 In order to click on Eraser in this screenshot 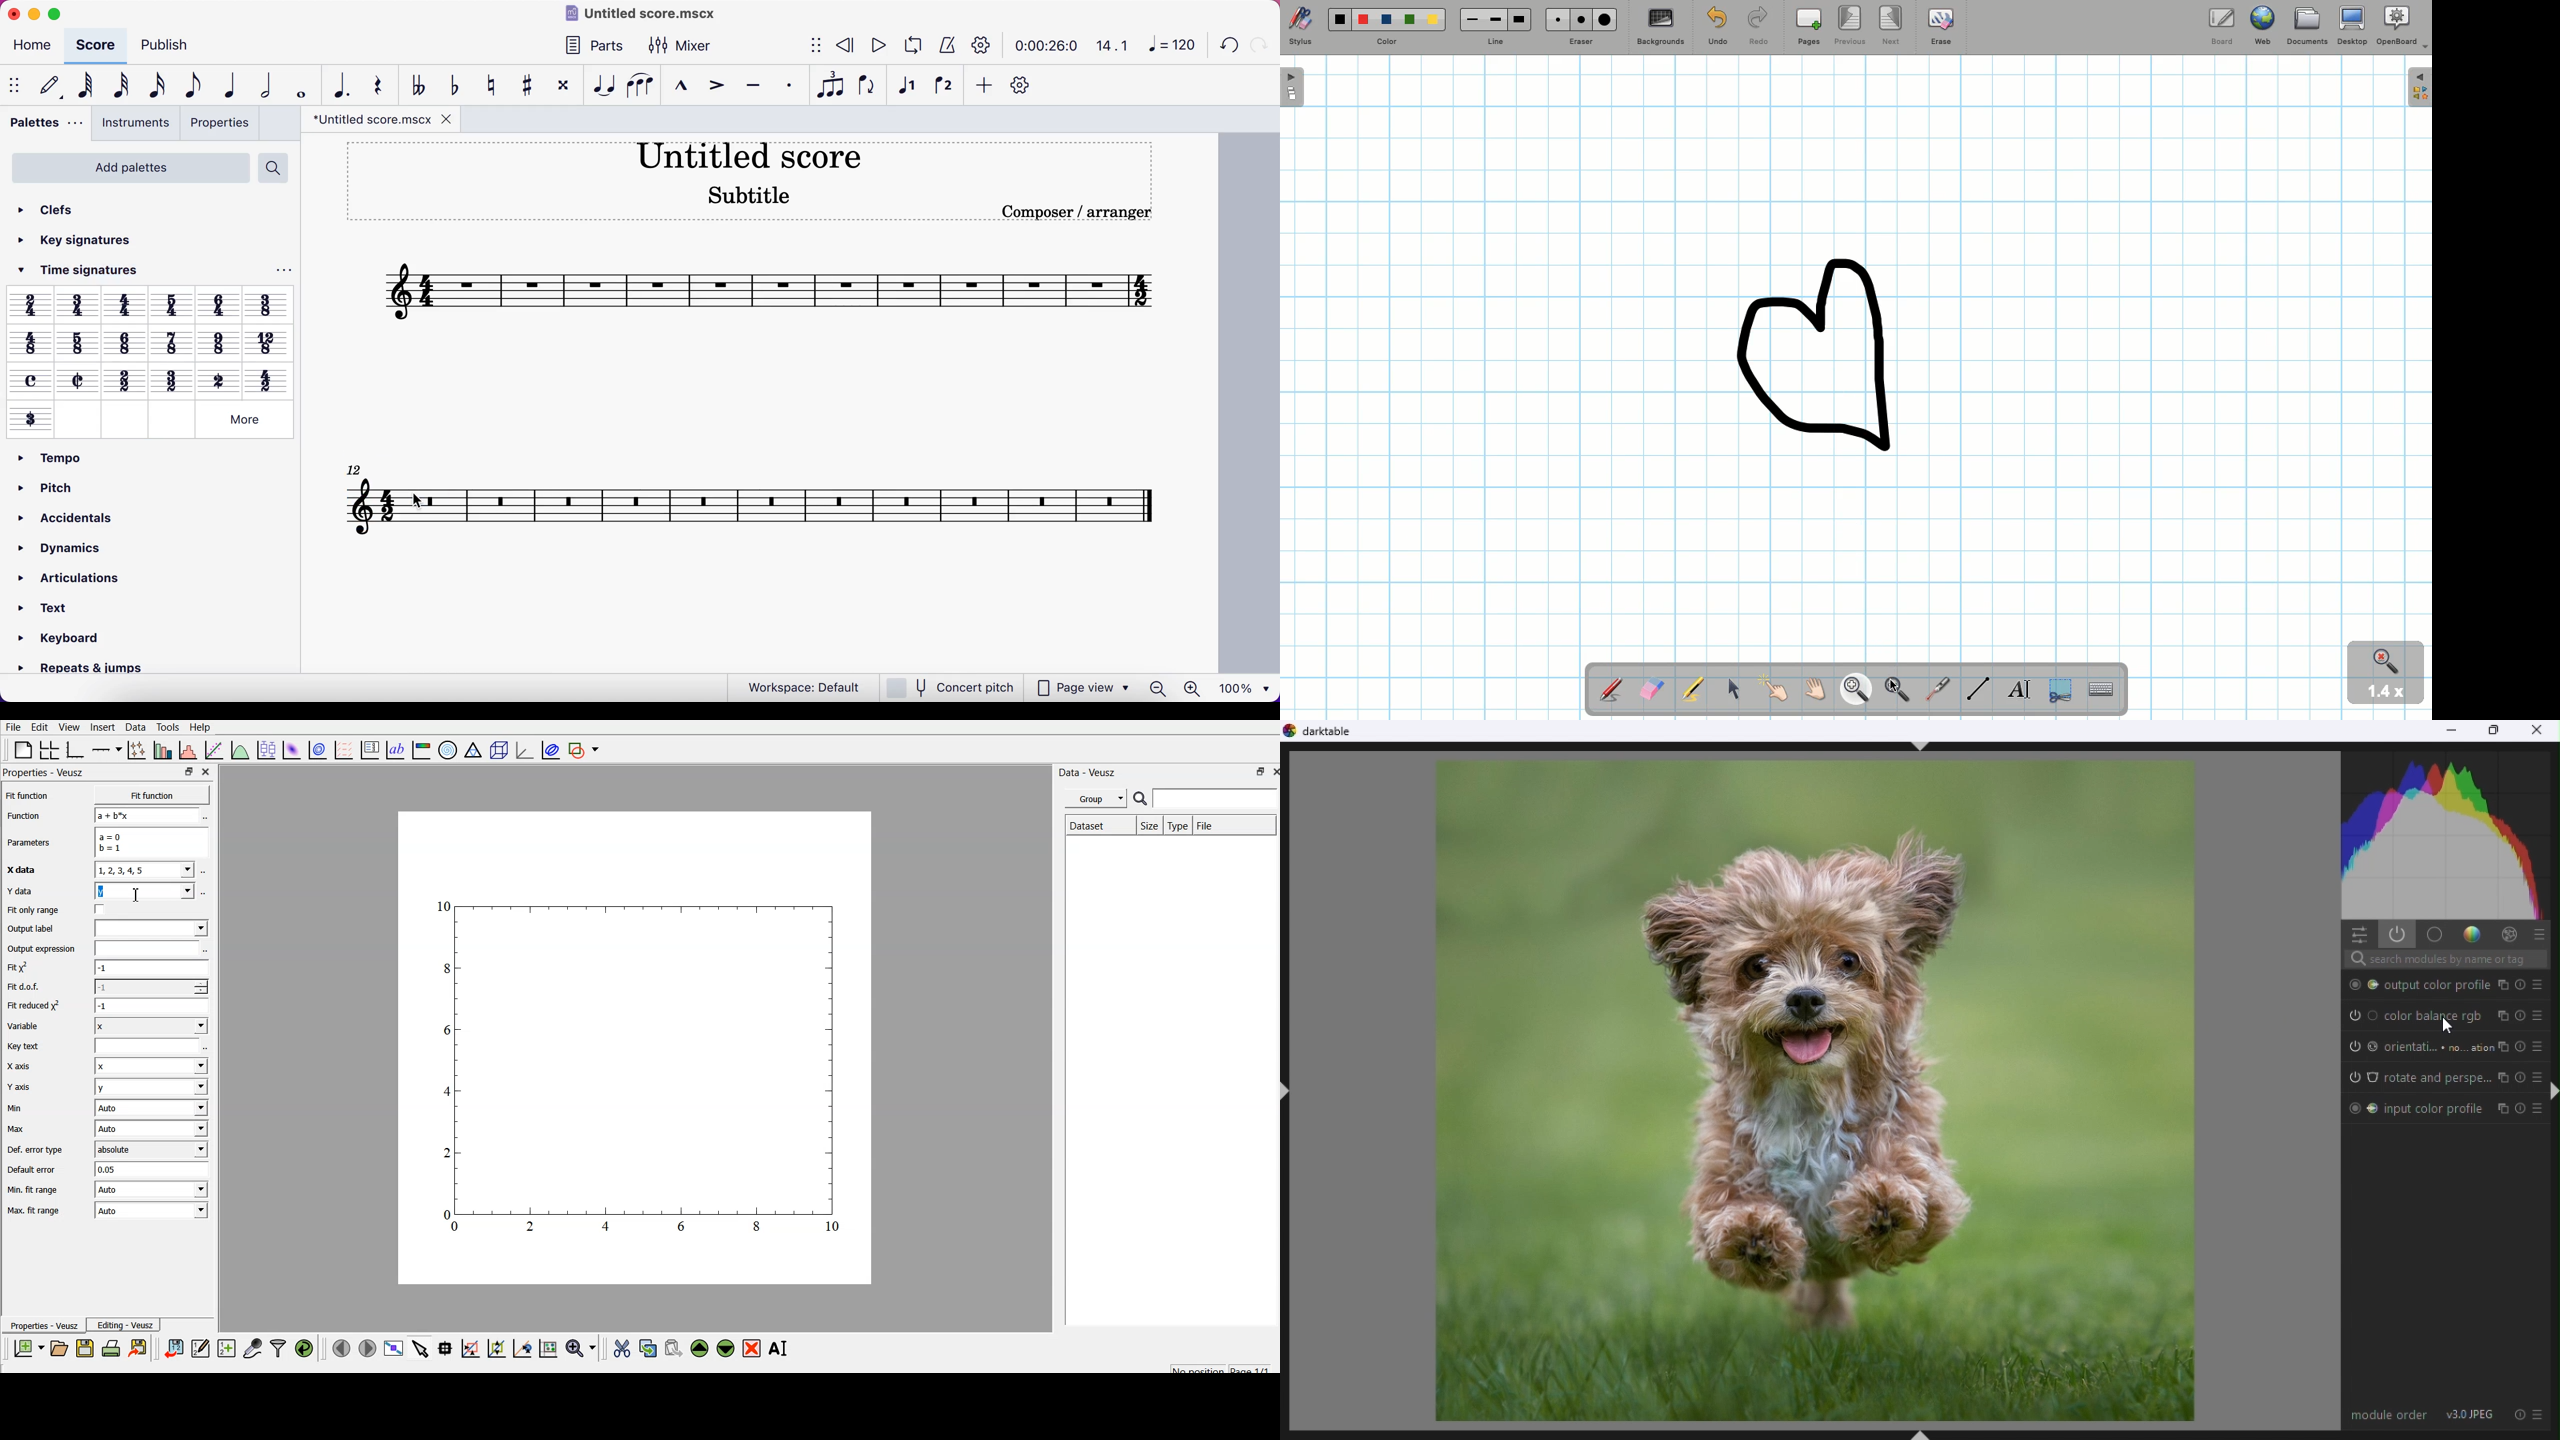, I will do `click(1582, 26)`.